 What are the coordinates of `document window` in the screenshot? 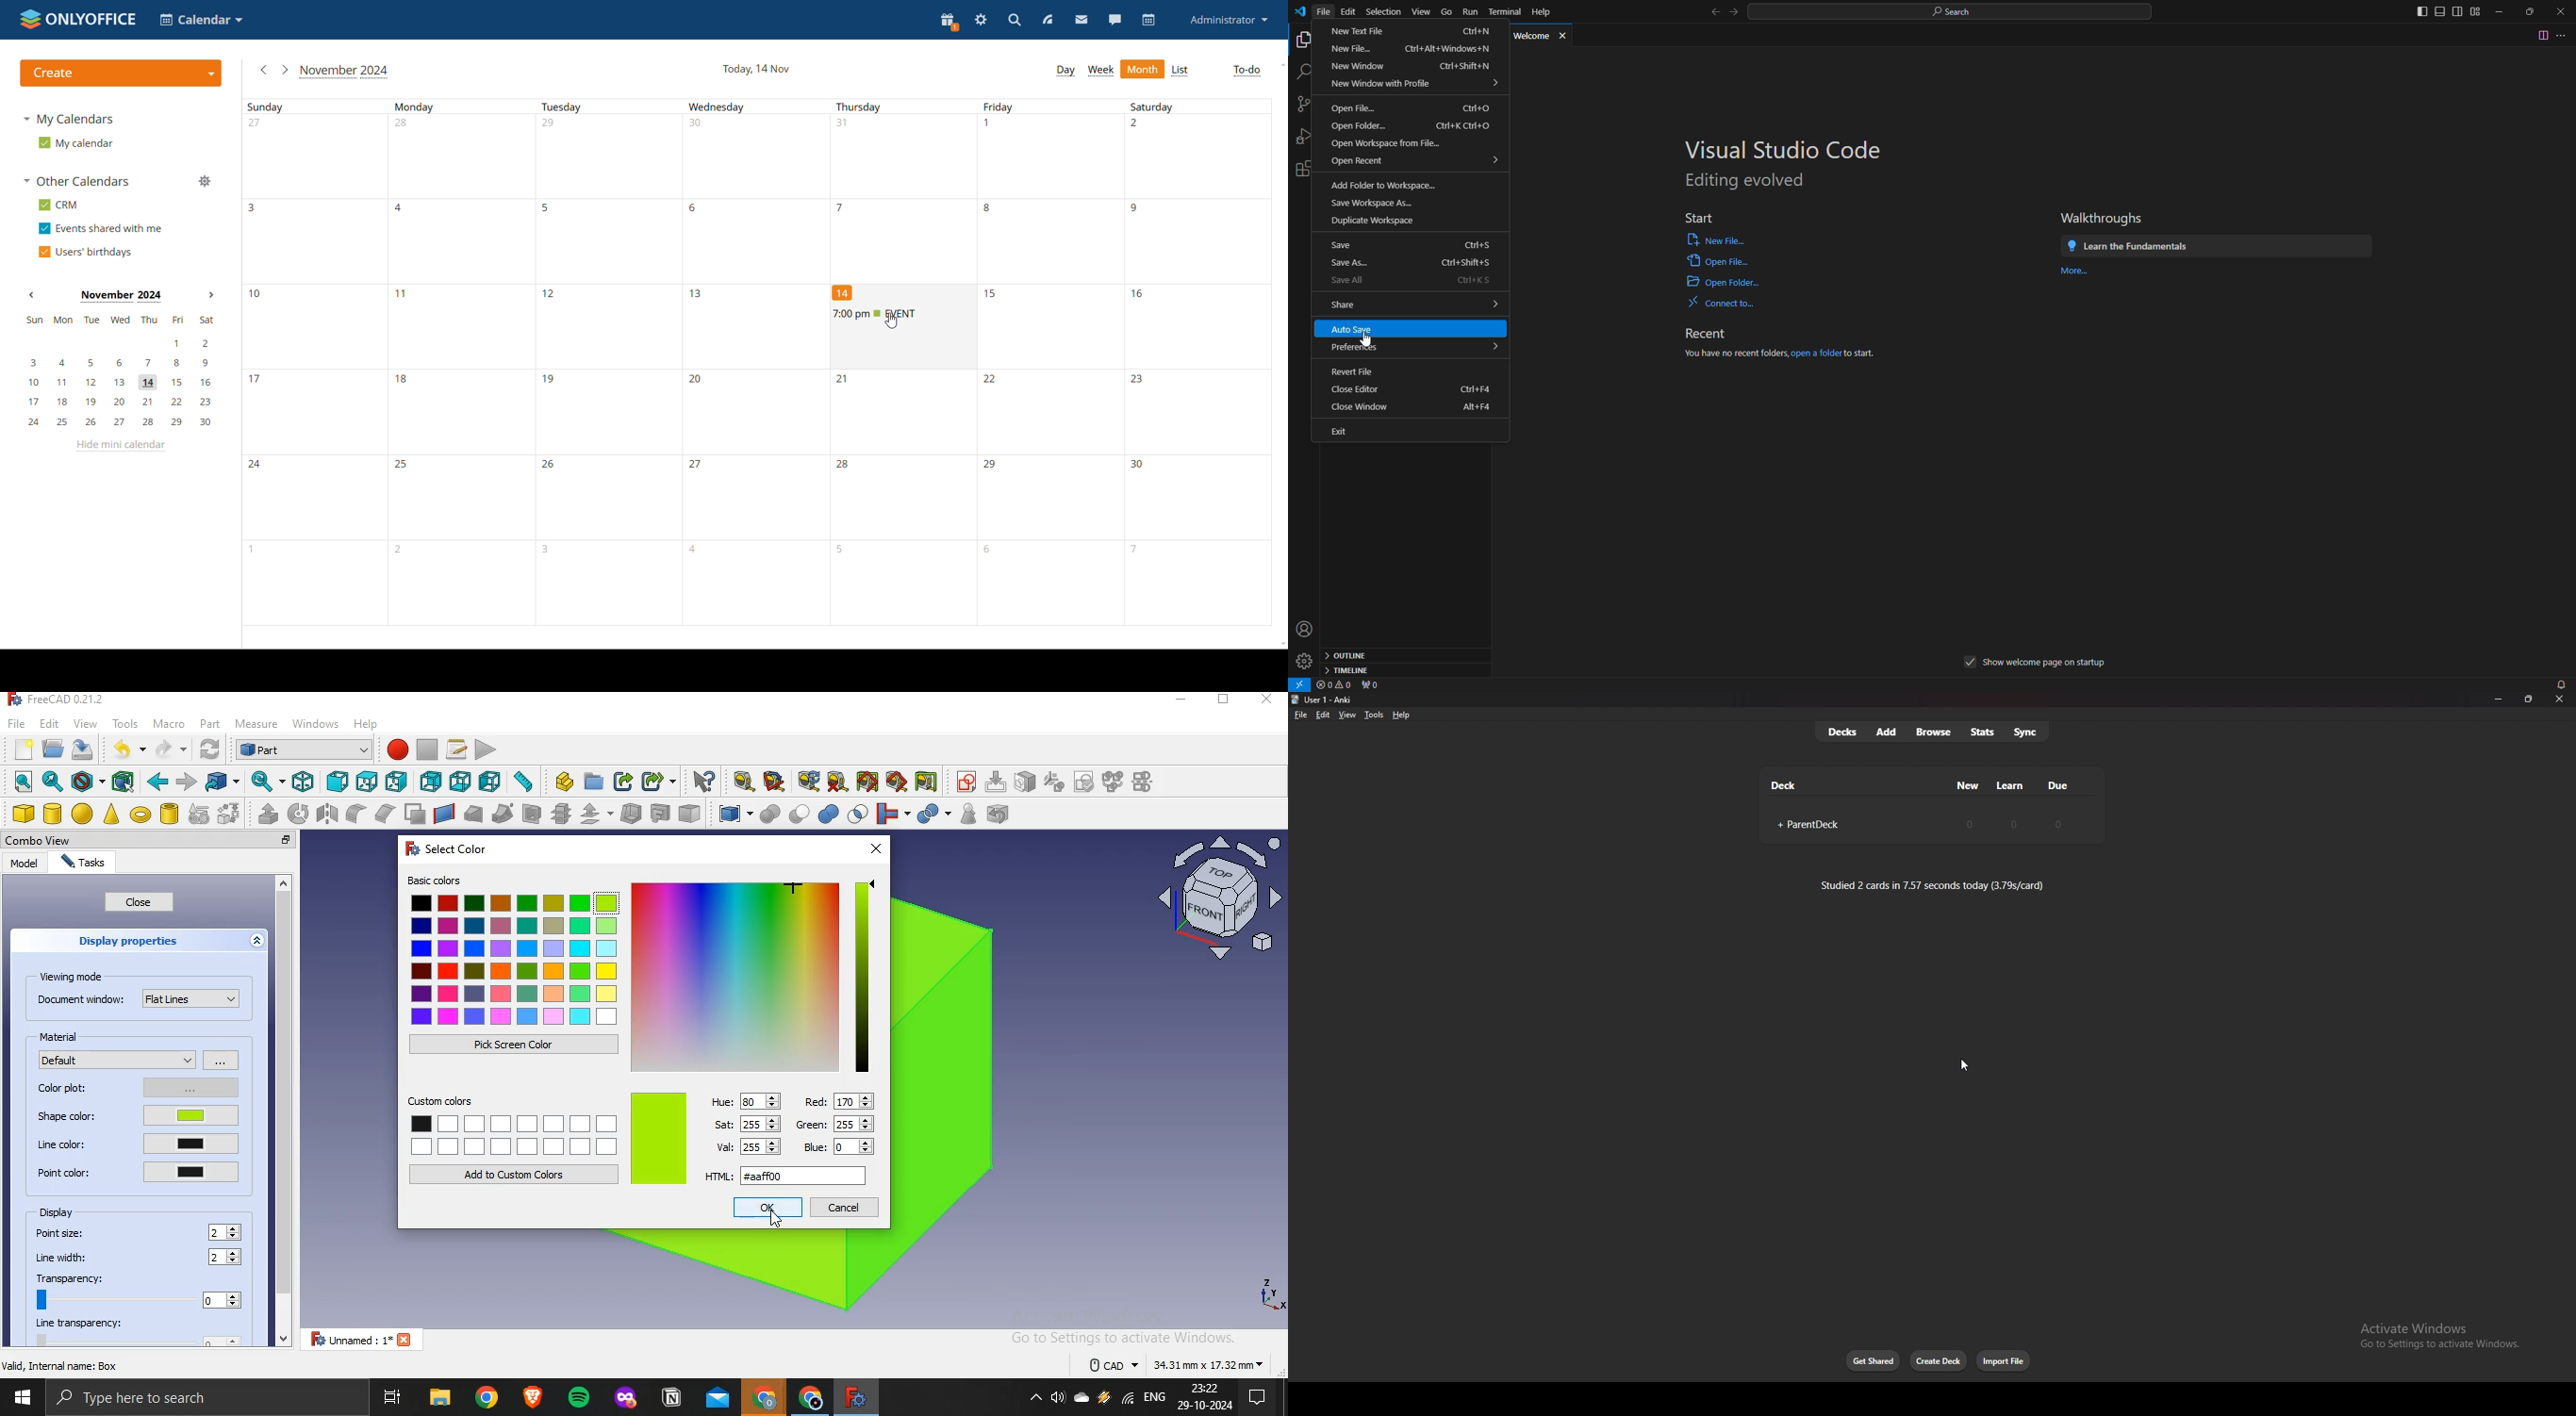 It's located at (139, 997).